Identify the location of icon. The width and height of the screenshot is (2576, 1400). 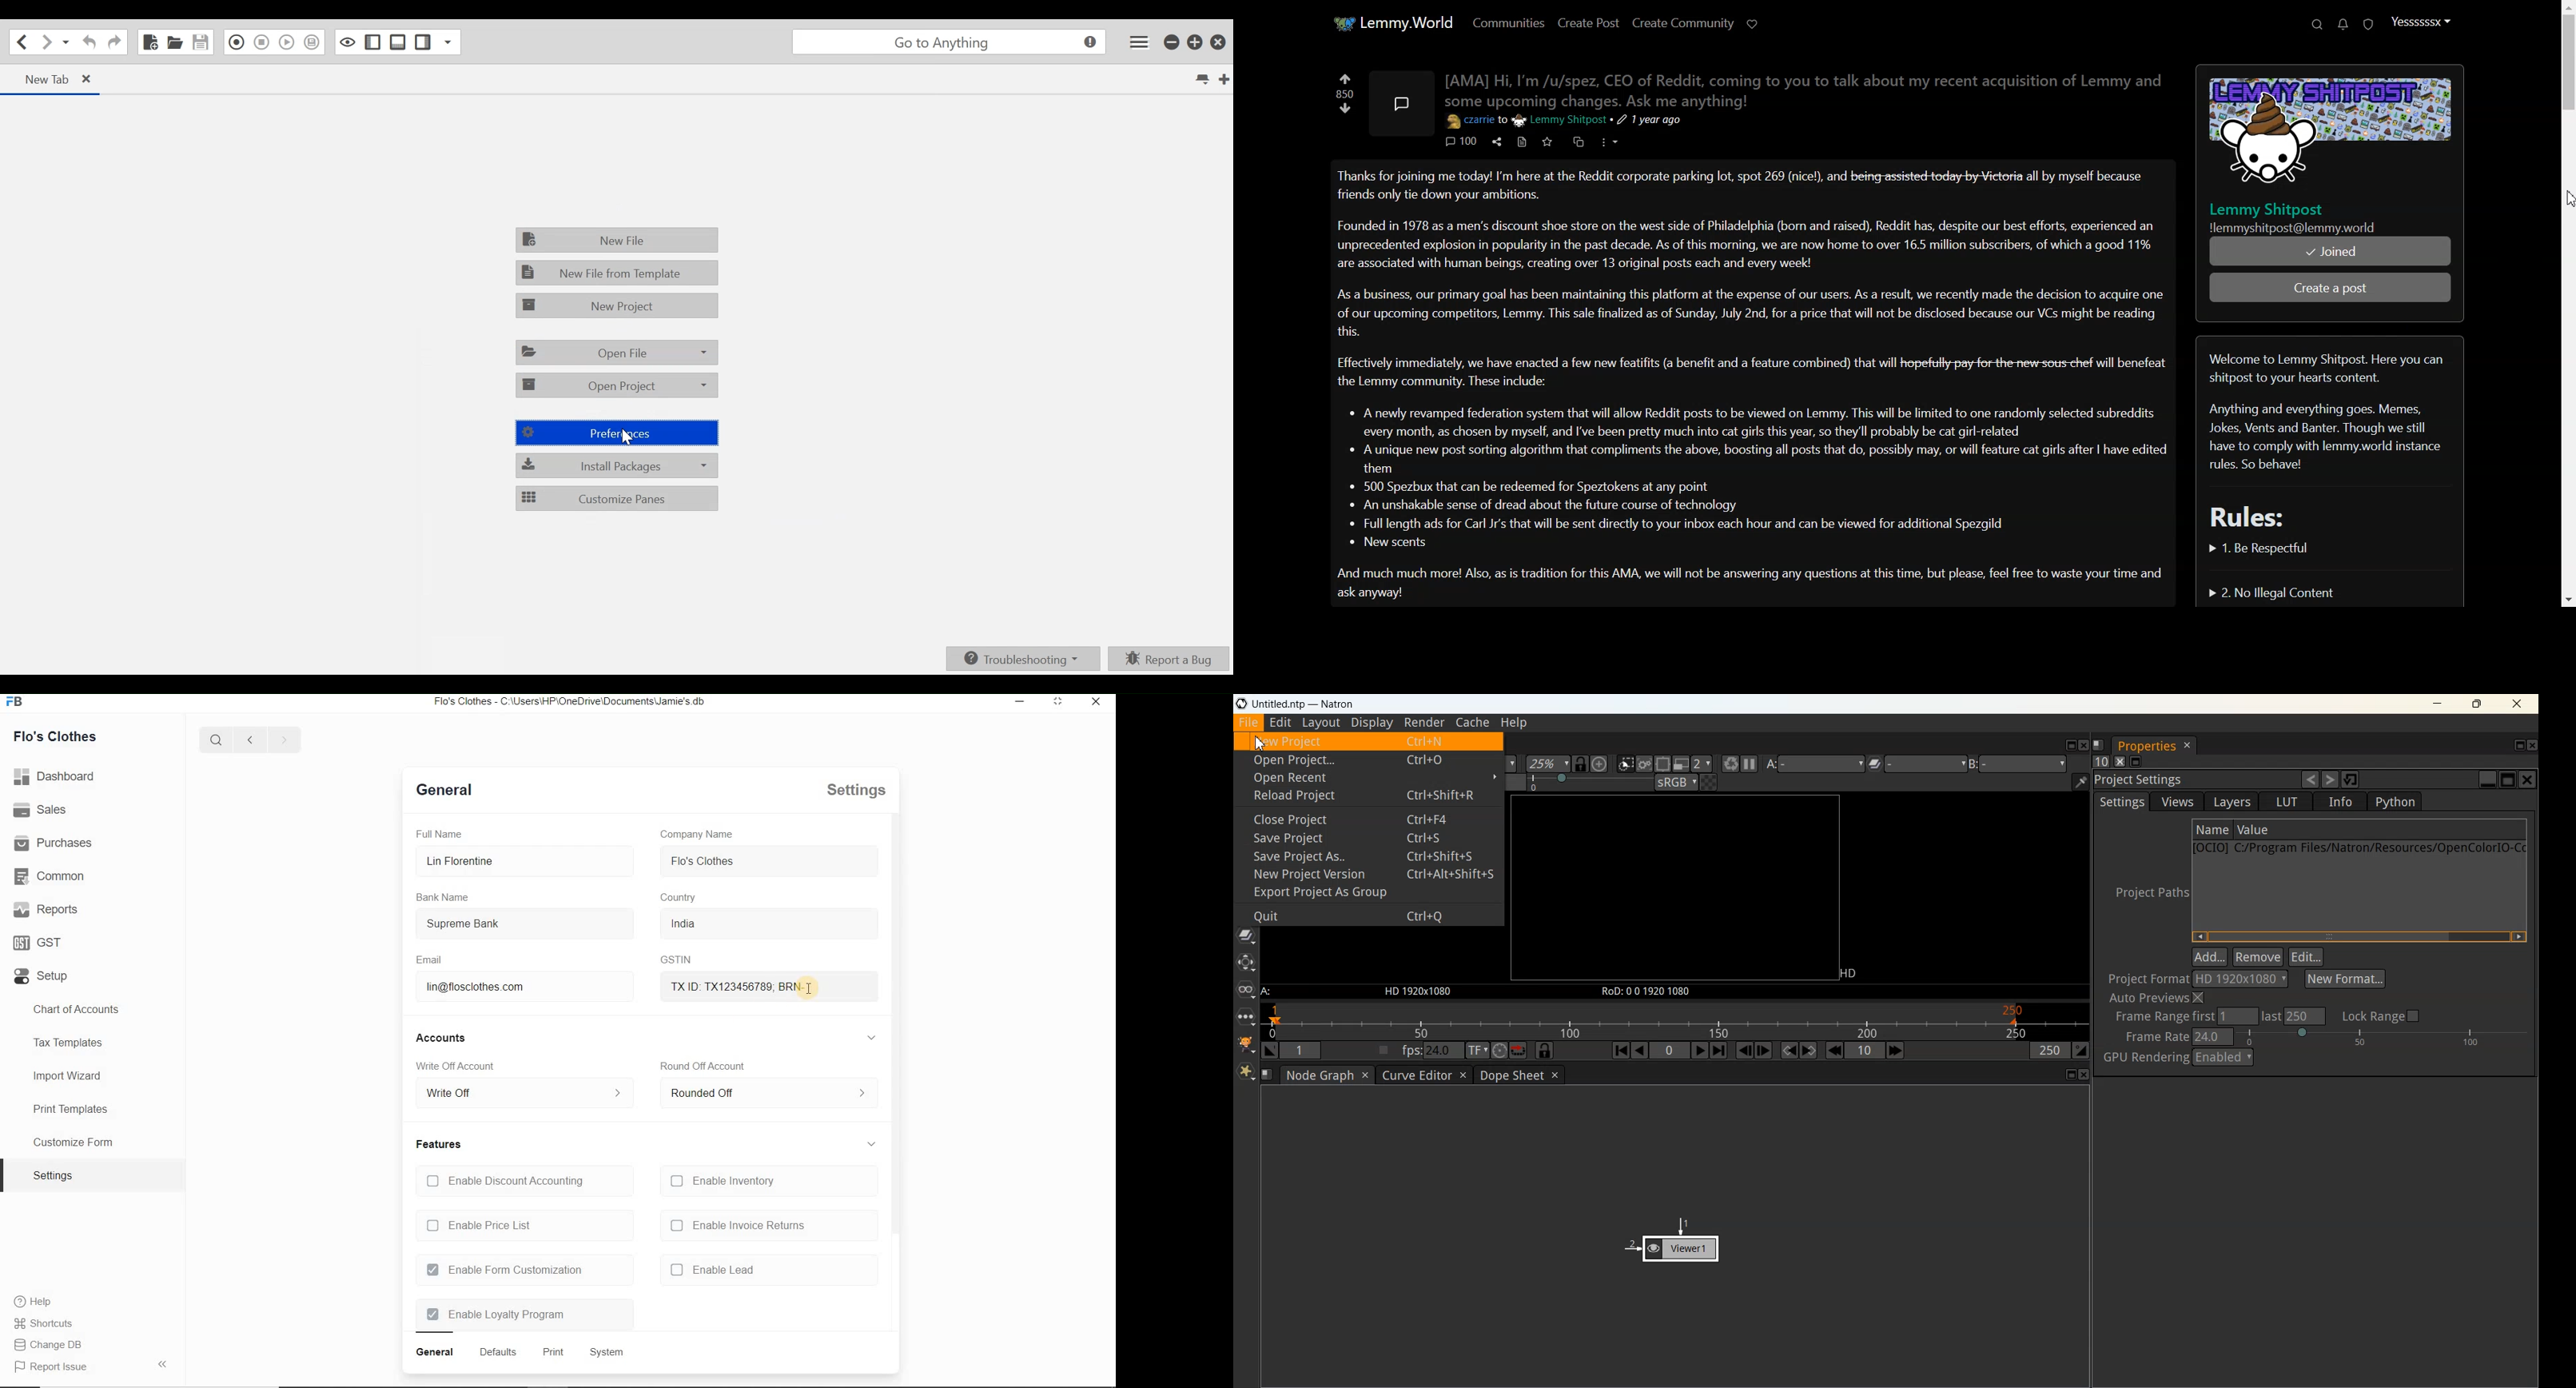
(19, 705).